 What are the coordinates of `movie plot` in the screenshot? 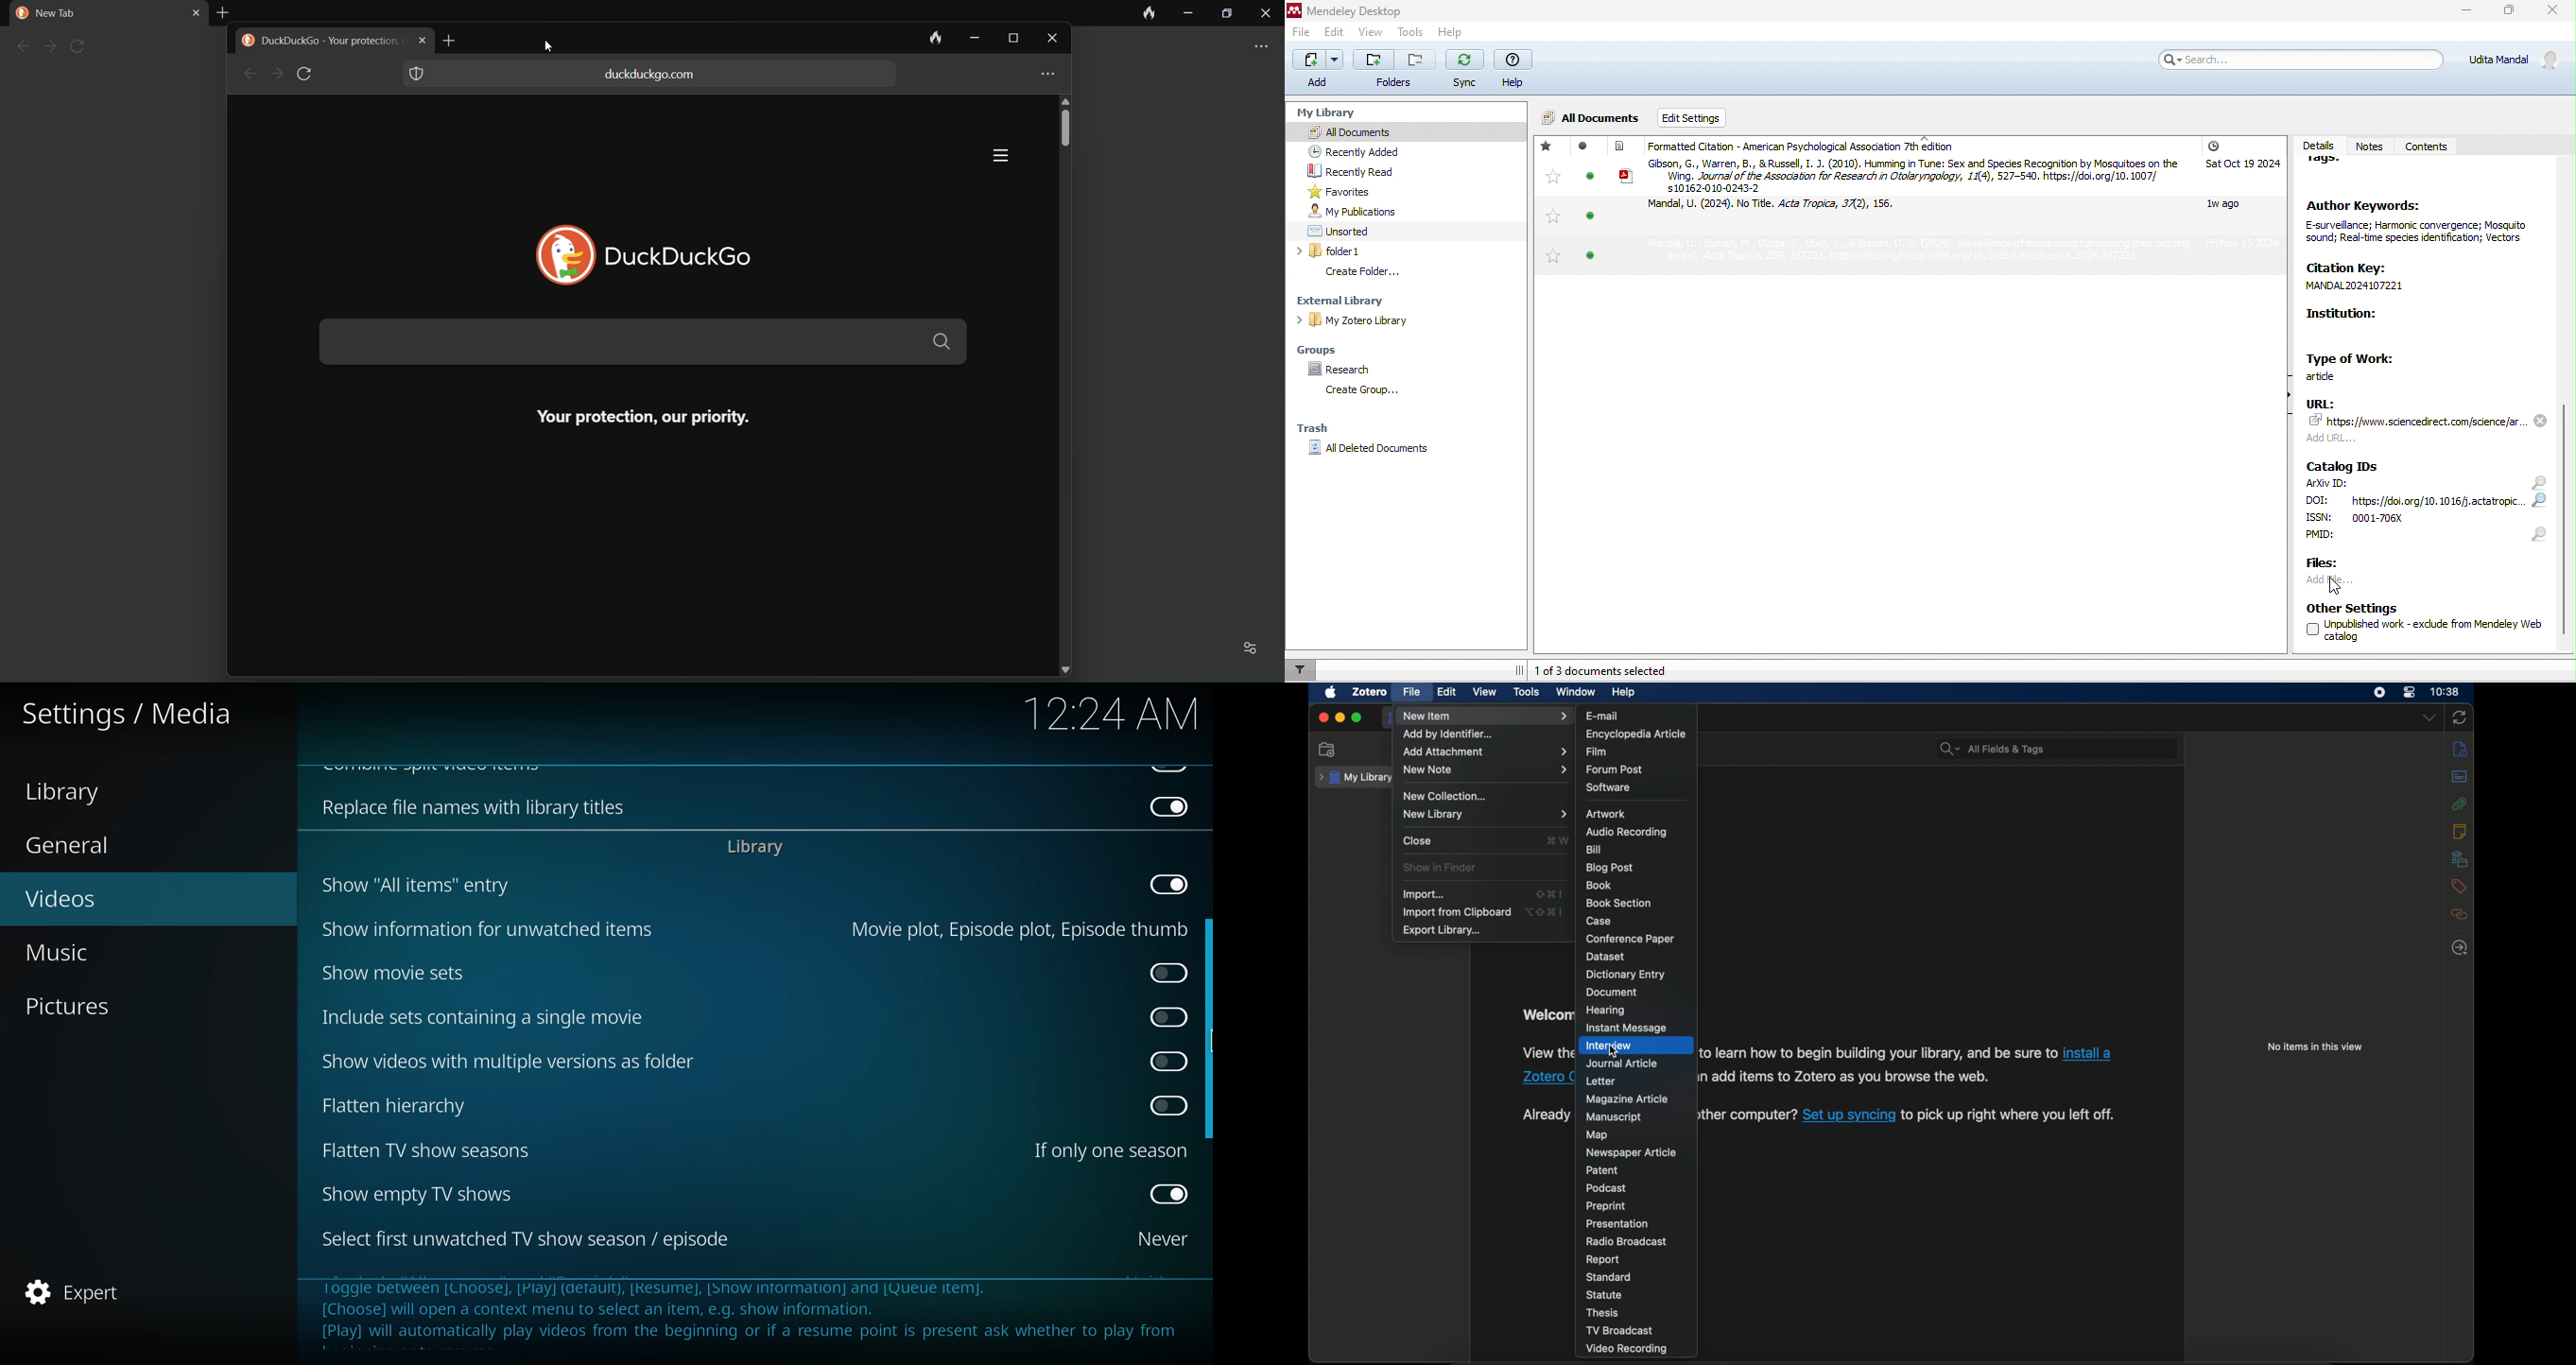 It's located at (1014, 928).